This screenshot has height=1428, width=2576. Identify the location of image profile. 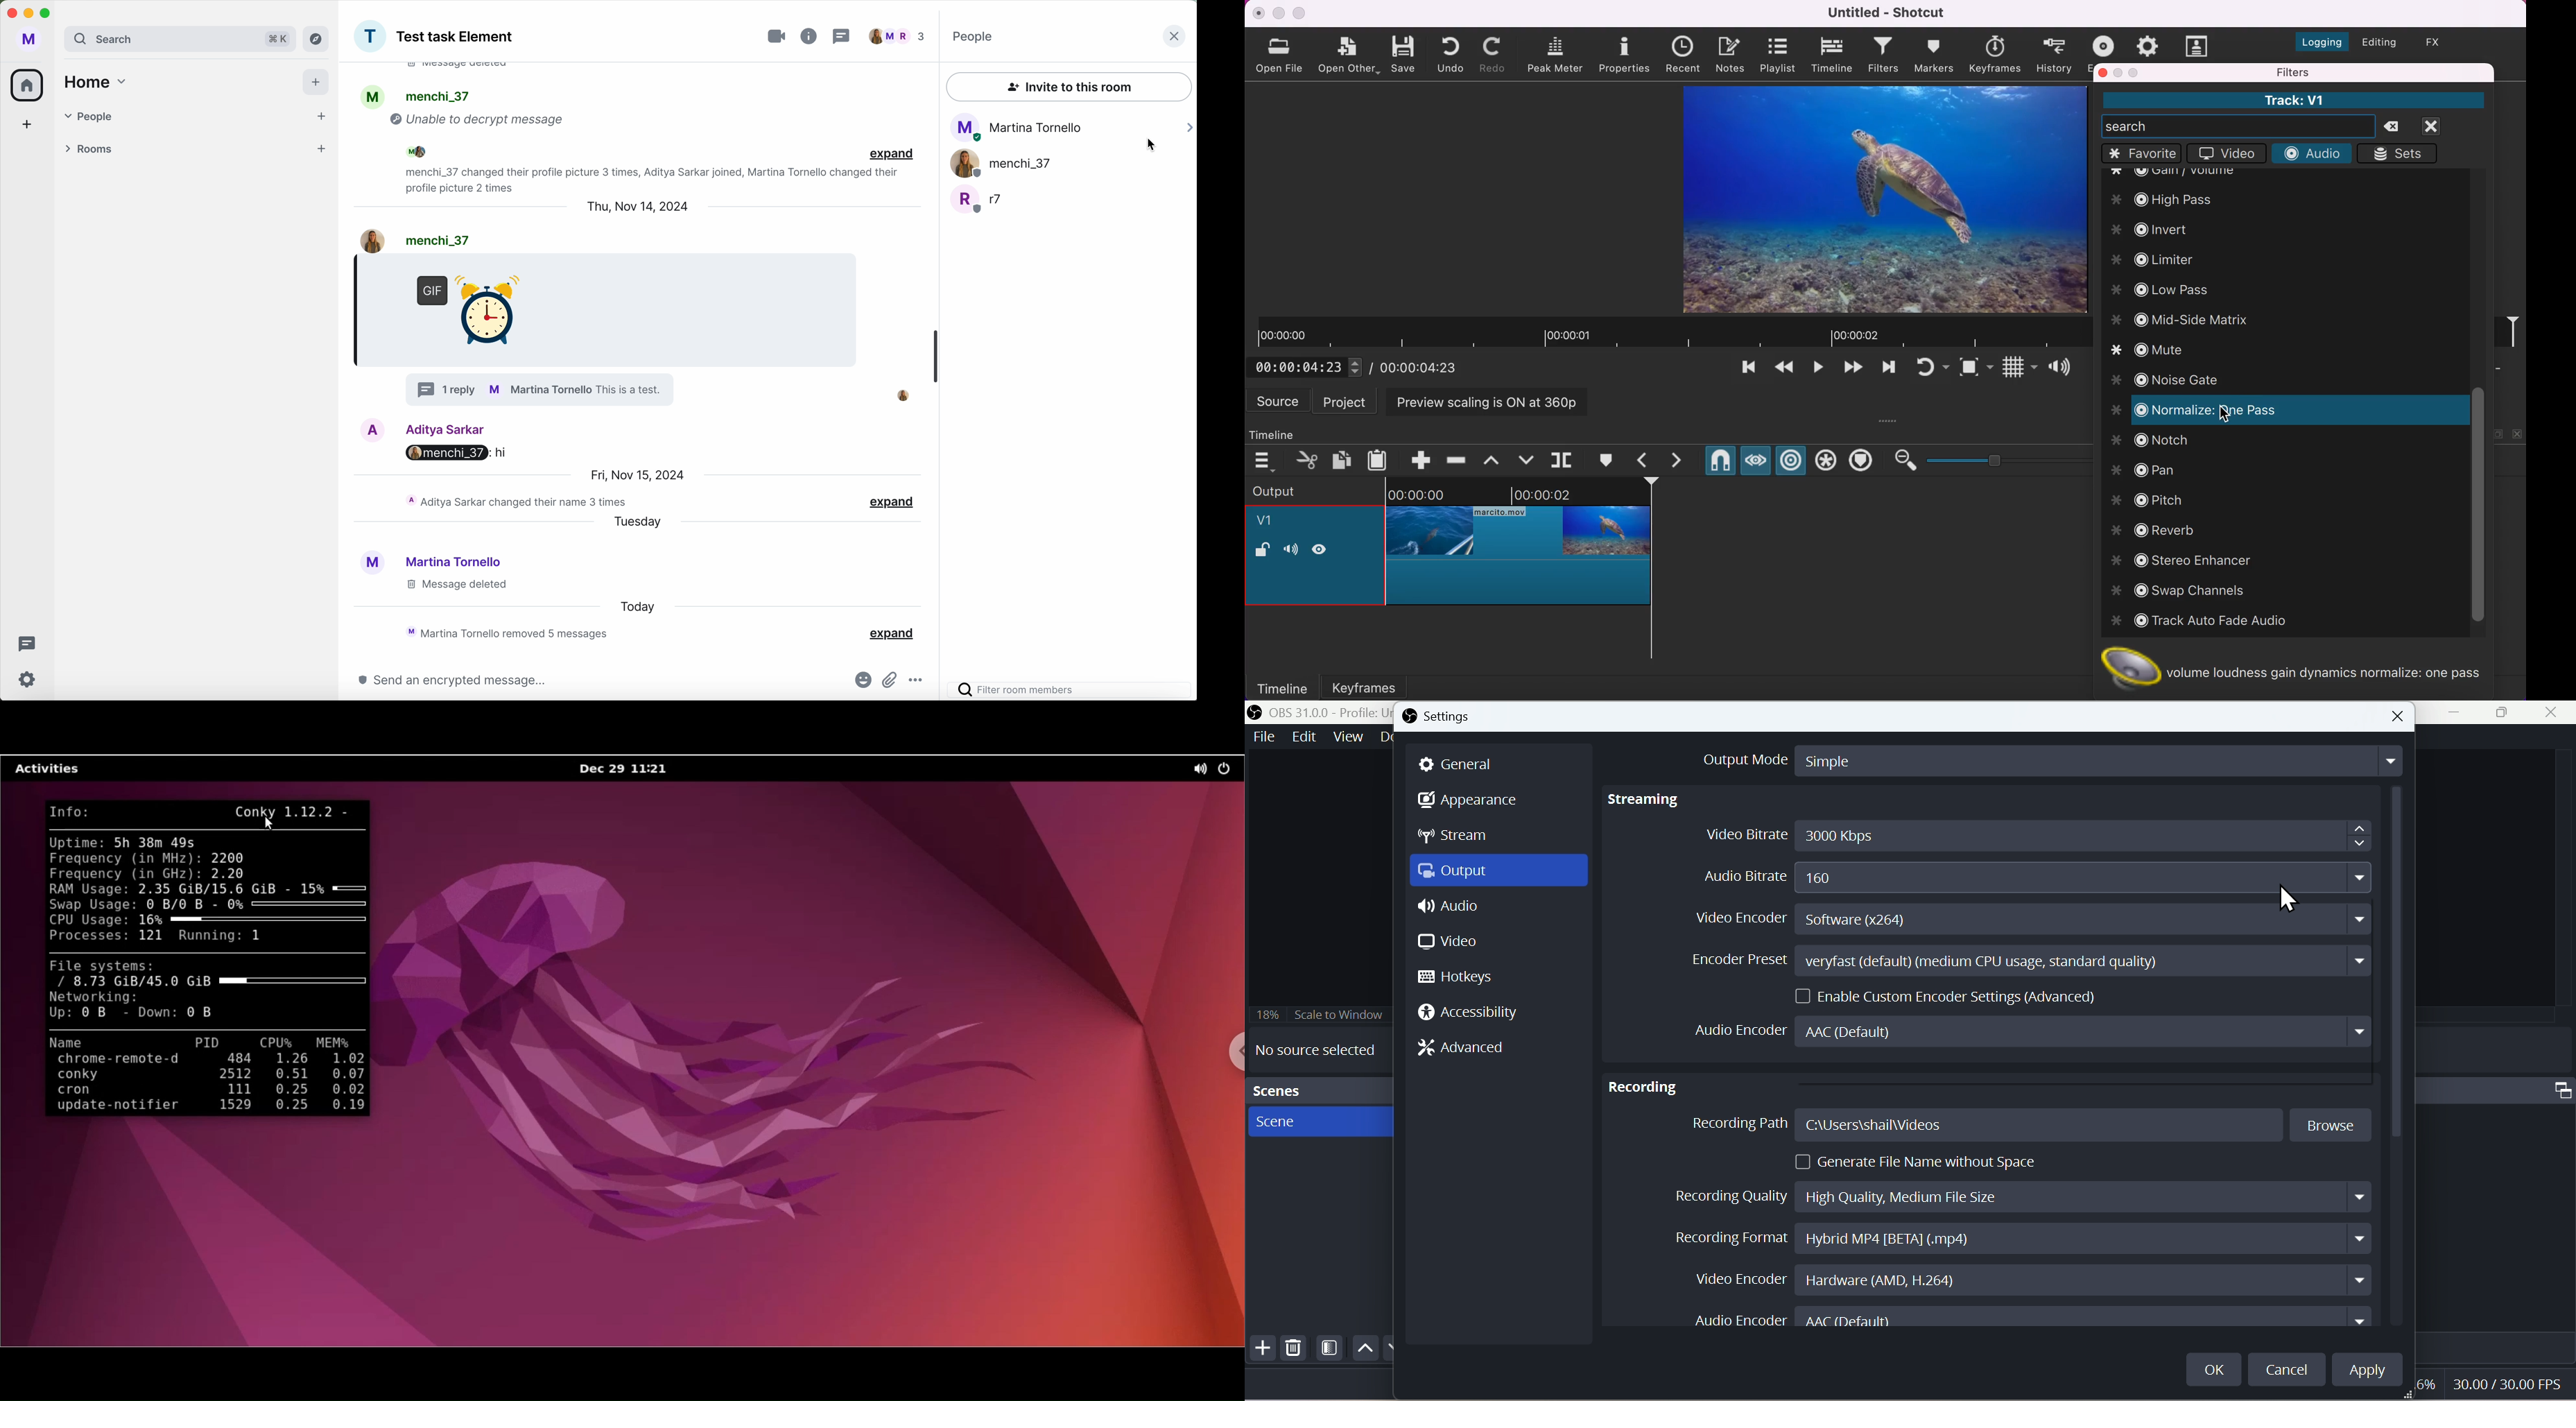
(364, 240).